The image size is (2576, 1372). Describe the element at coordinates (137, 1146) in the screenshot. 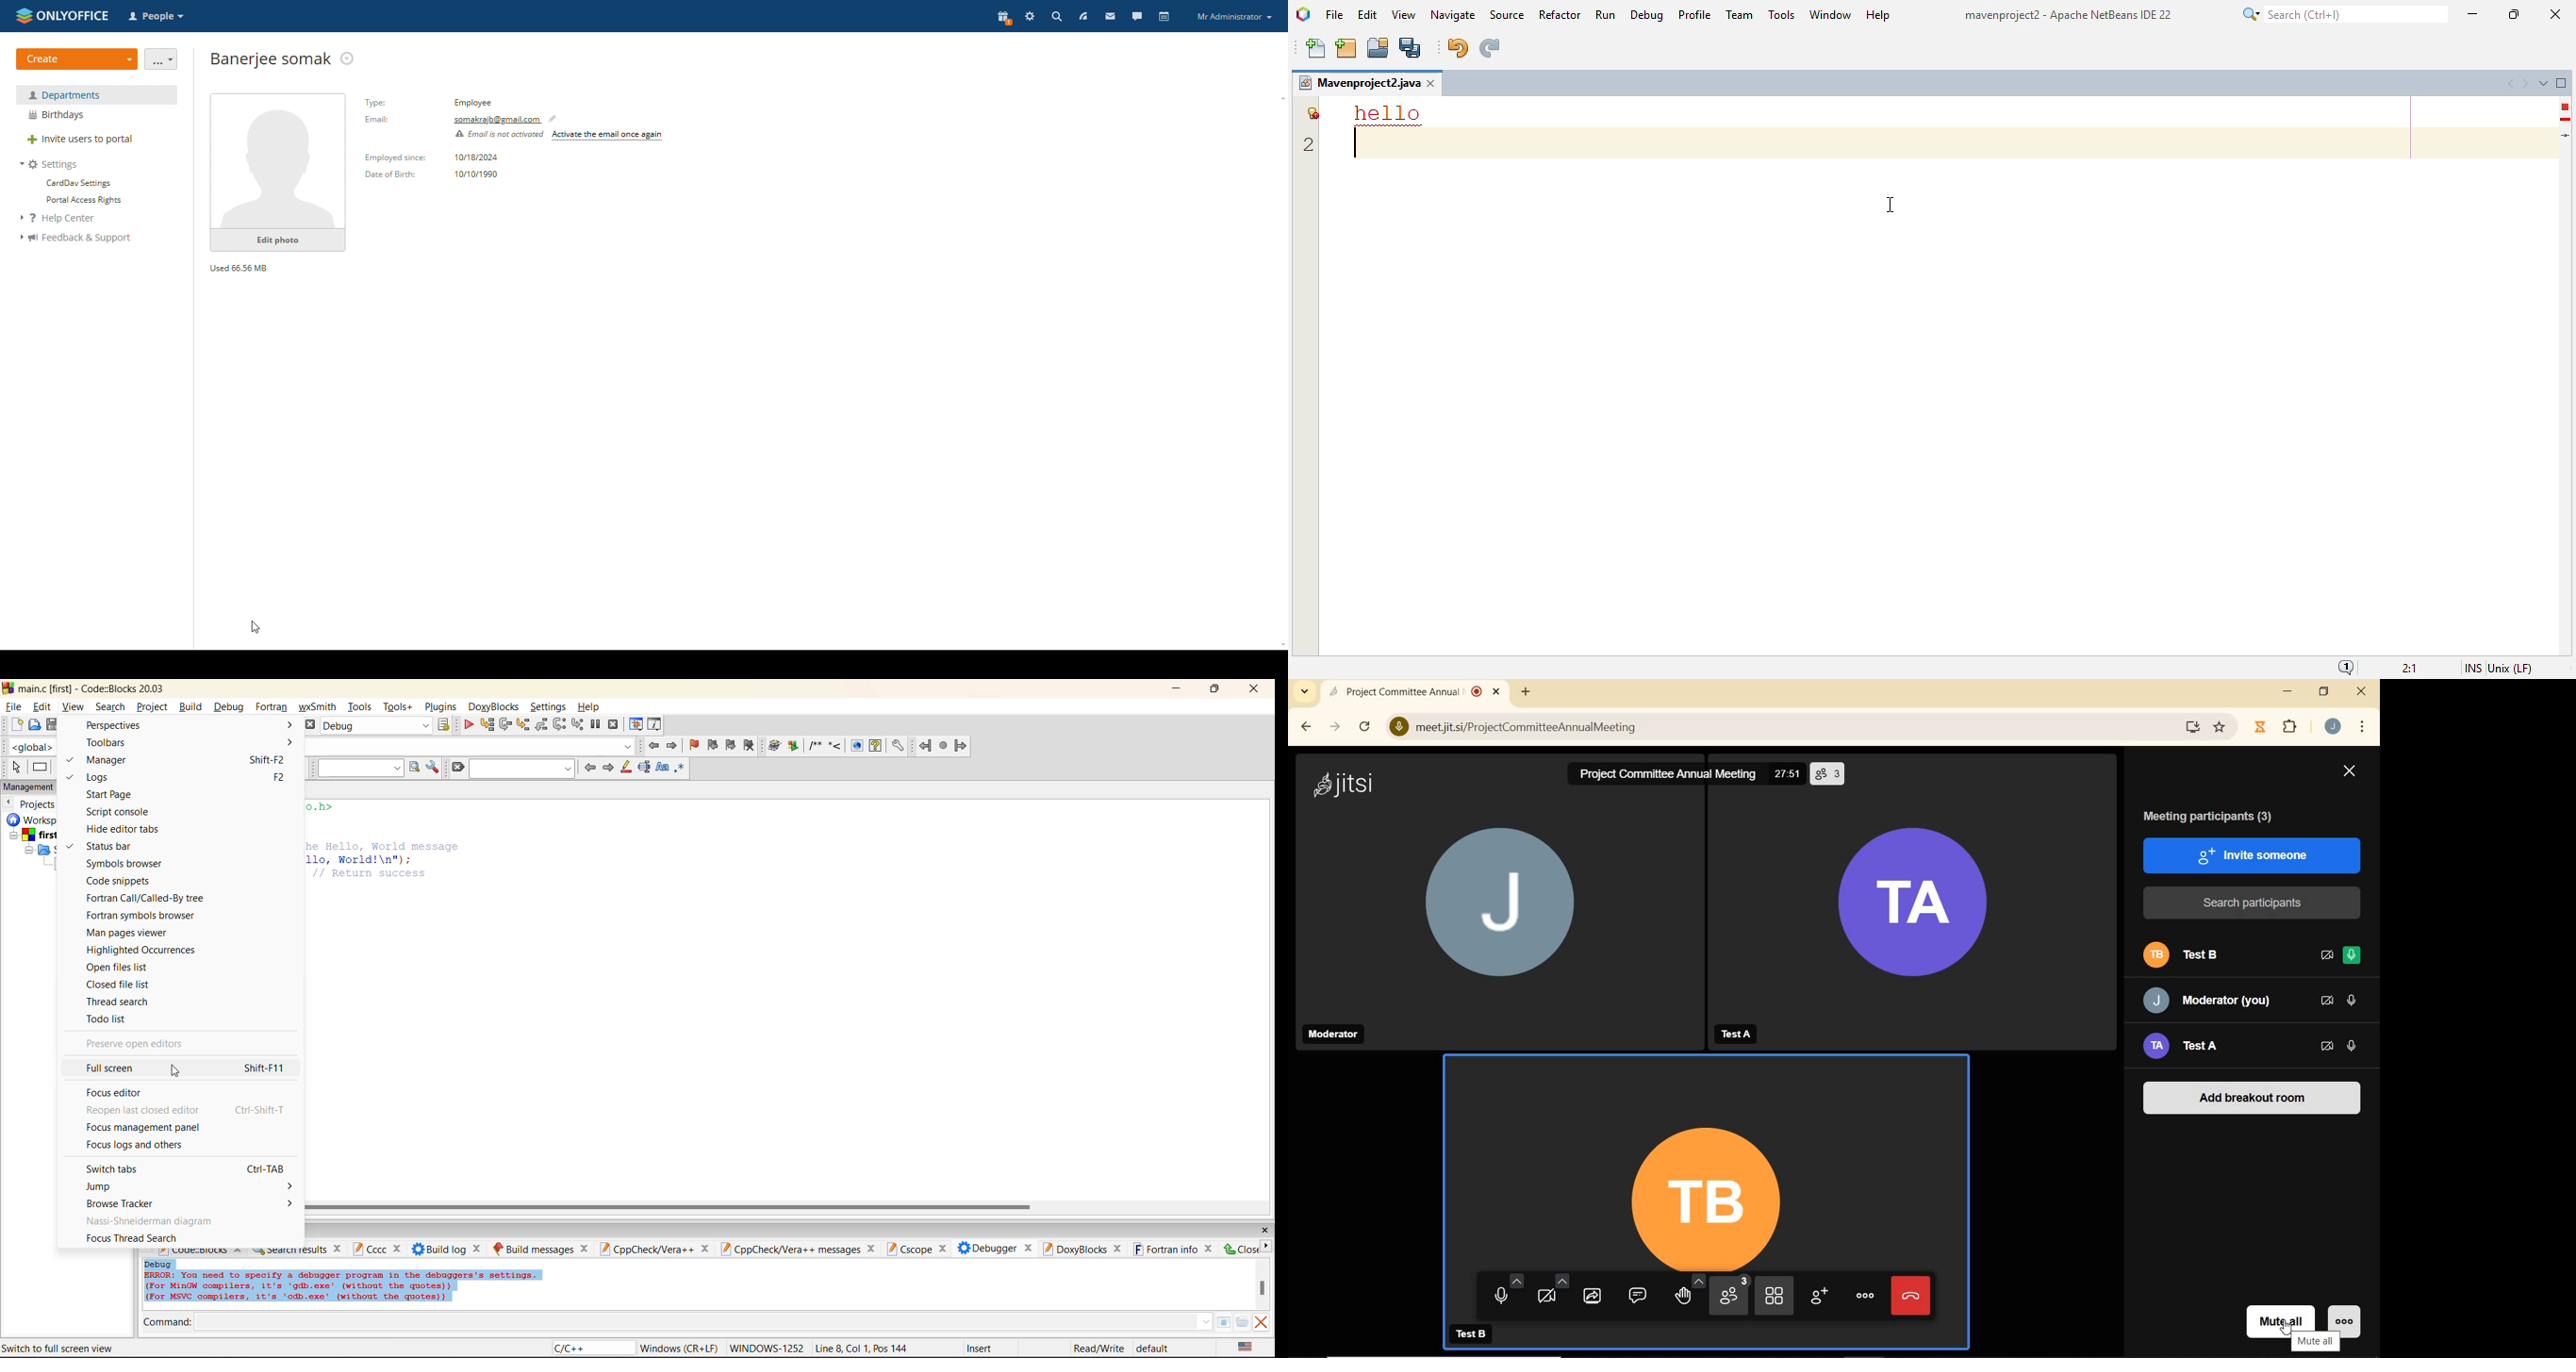

I see `focus logs and others` at that location.